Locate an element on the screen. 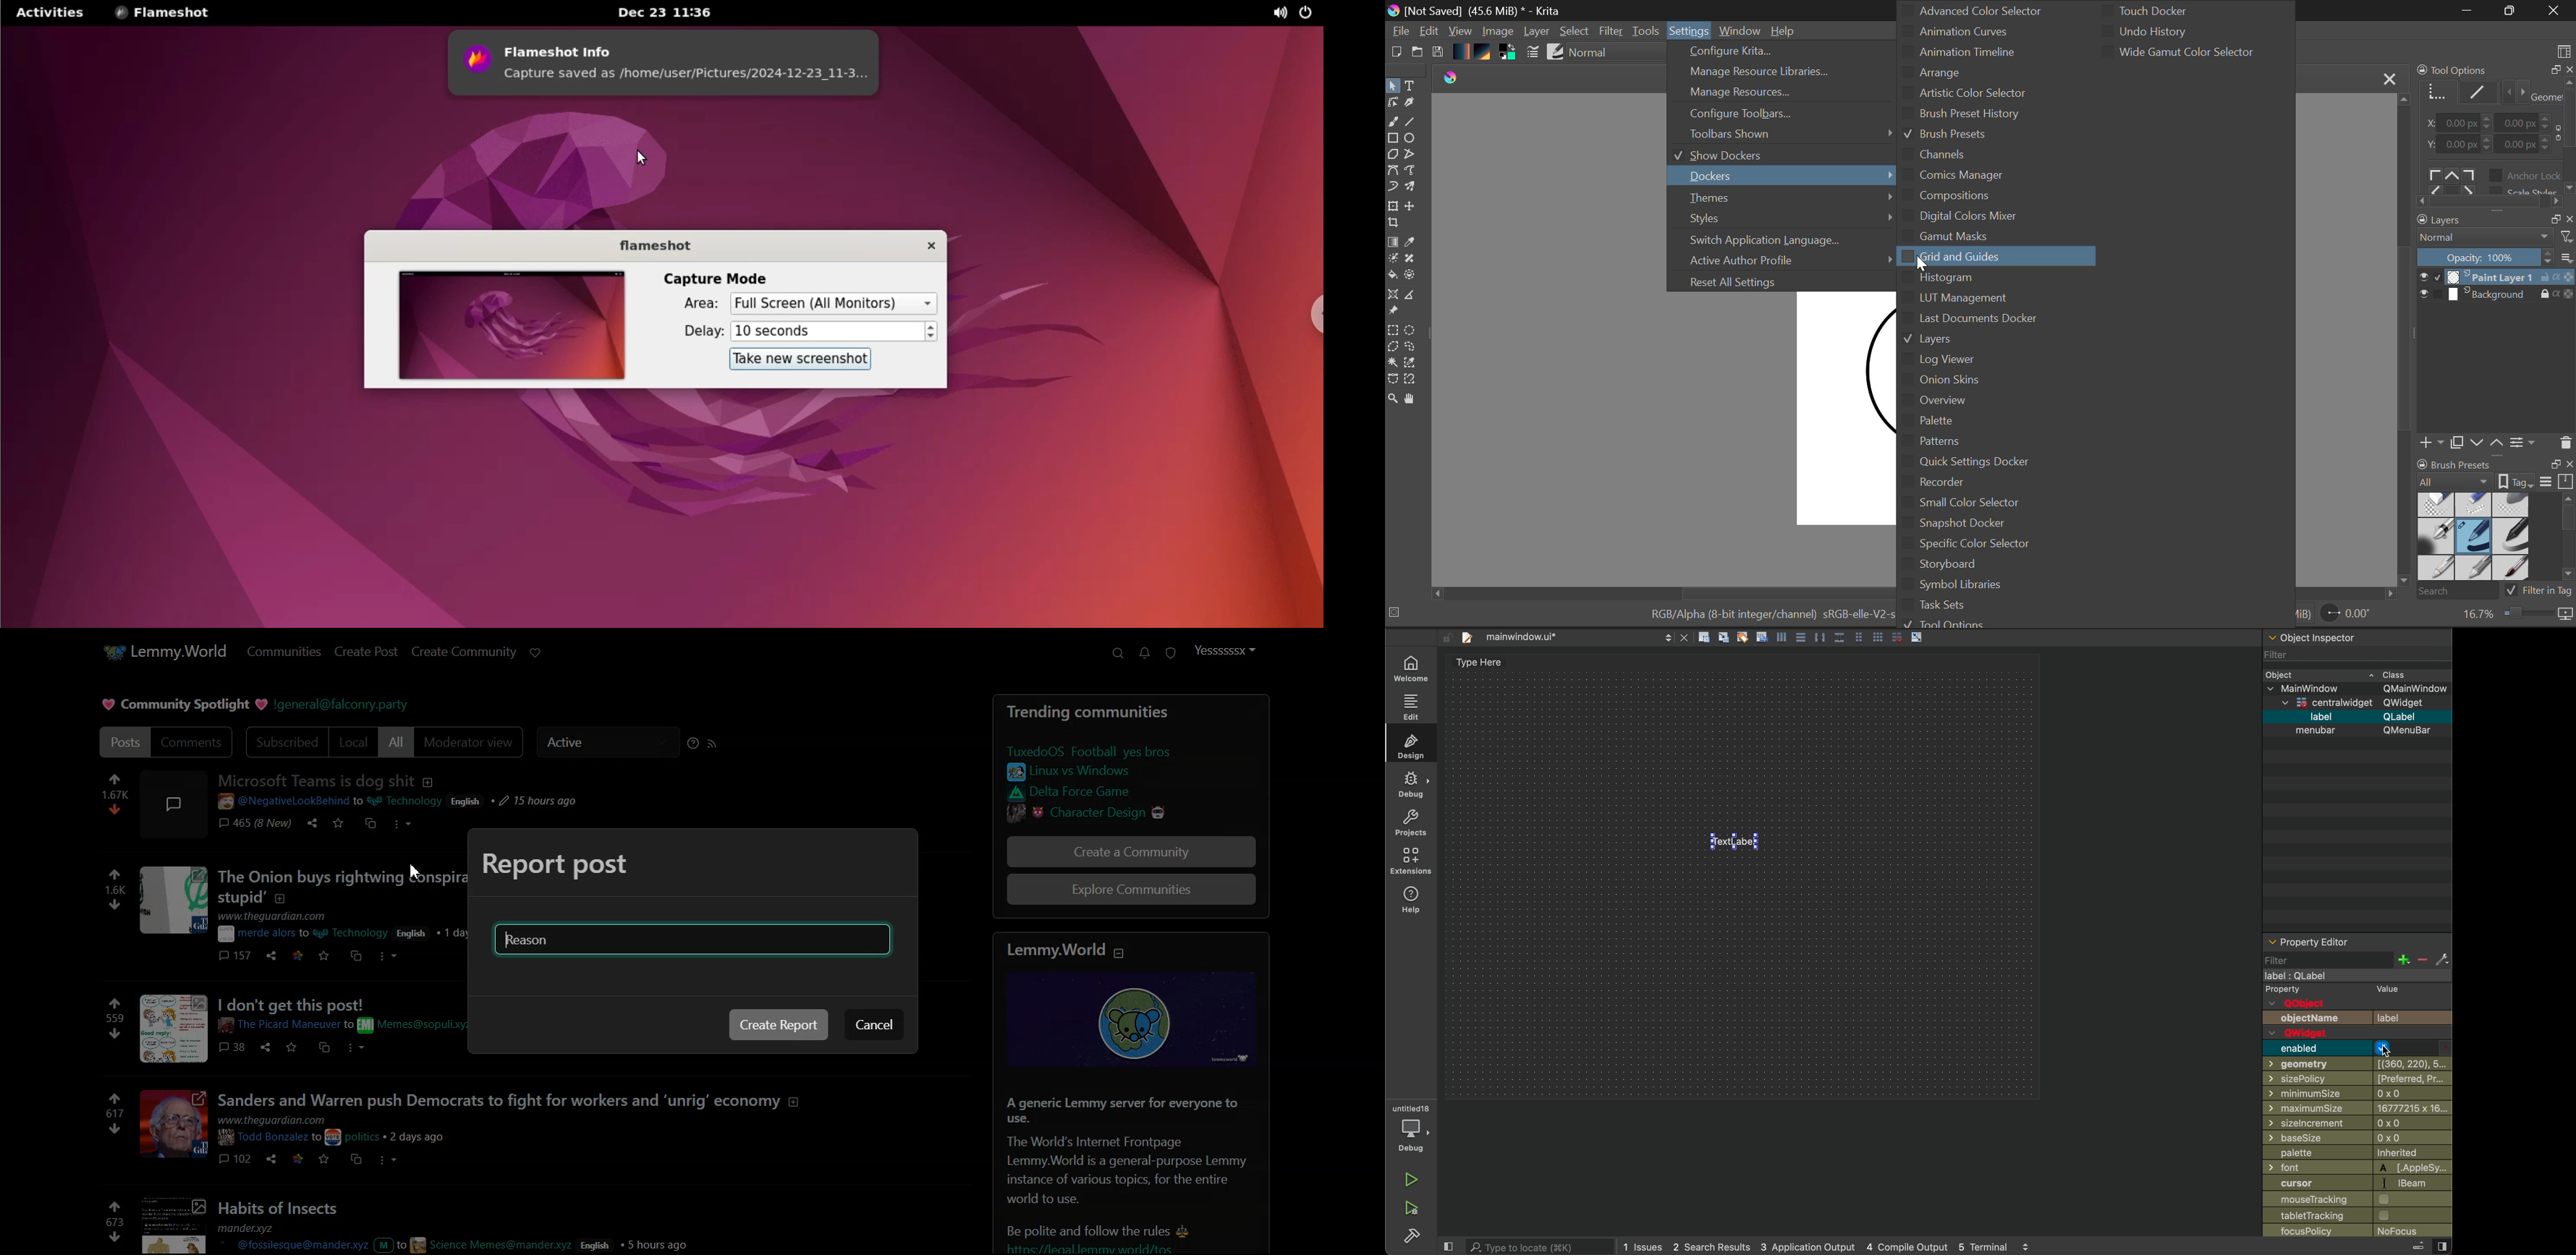 This screenshot has width=2576, height=1260. Small Color Selector is located at coordinates (1982, 502).